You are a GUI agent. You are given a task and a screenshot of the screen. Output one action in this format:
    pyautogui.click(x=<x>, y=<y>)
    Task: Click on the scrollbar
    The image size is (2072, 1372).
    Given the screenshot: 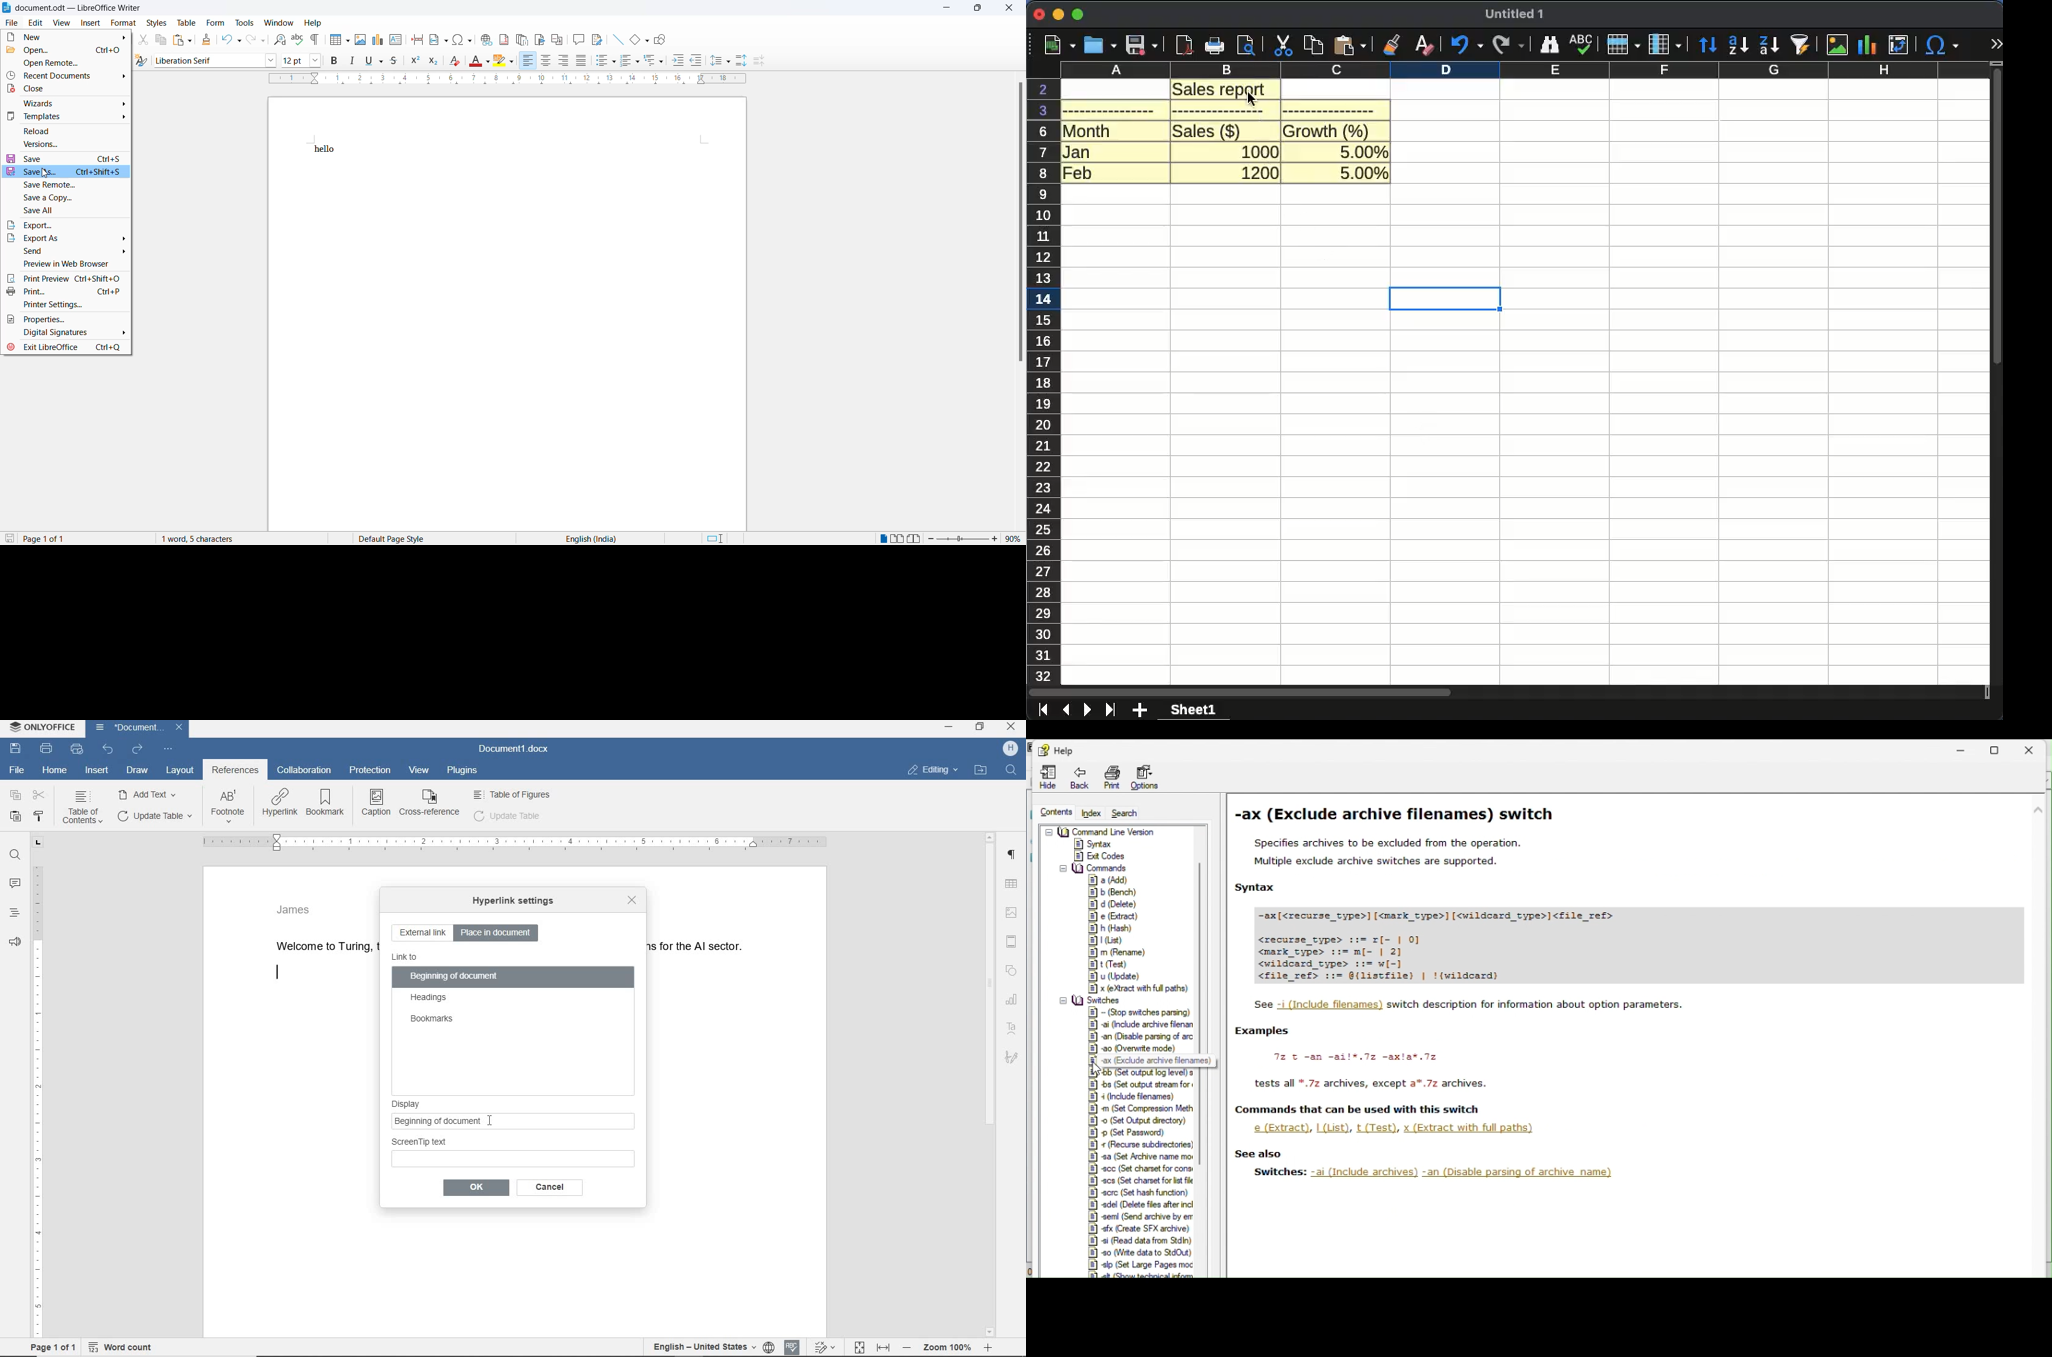 What is the action you would take?
    pyautogui.click(x=990, y=1083)
    